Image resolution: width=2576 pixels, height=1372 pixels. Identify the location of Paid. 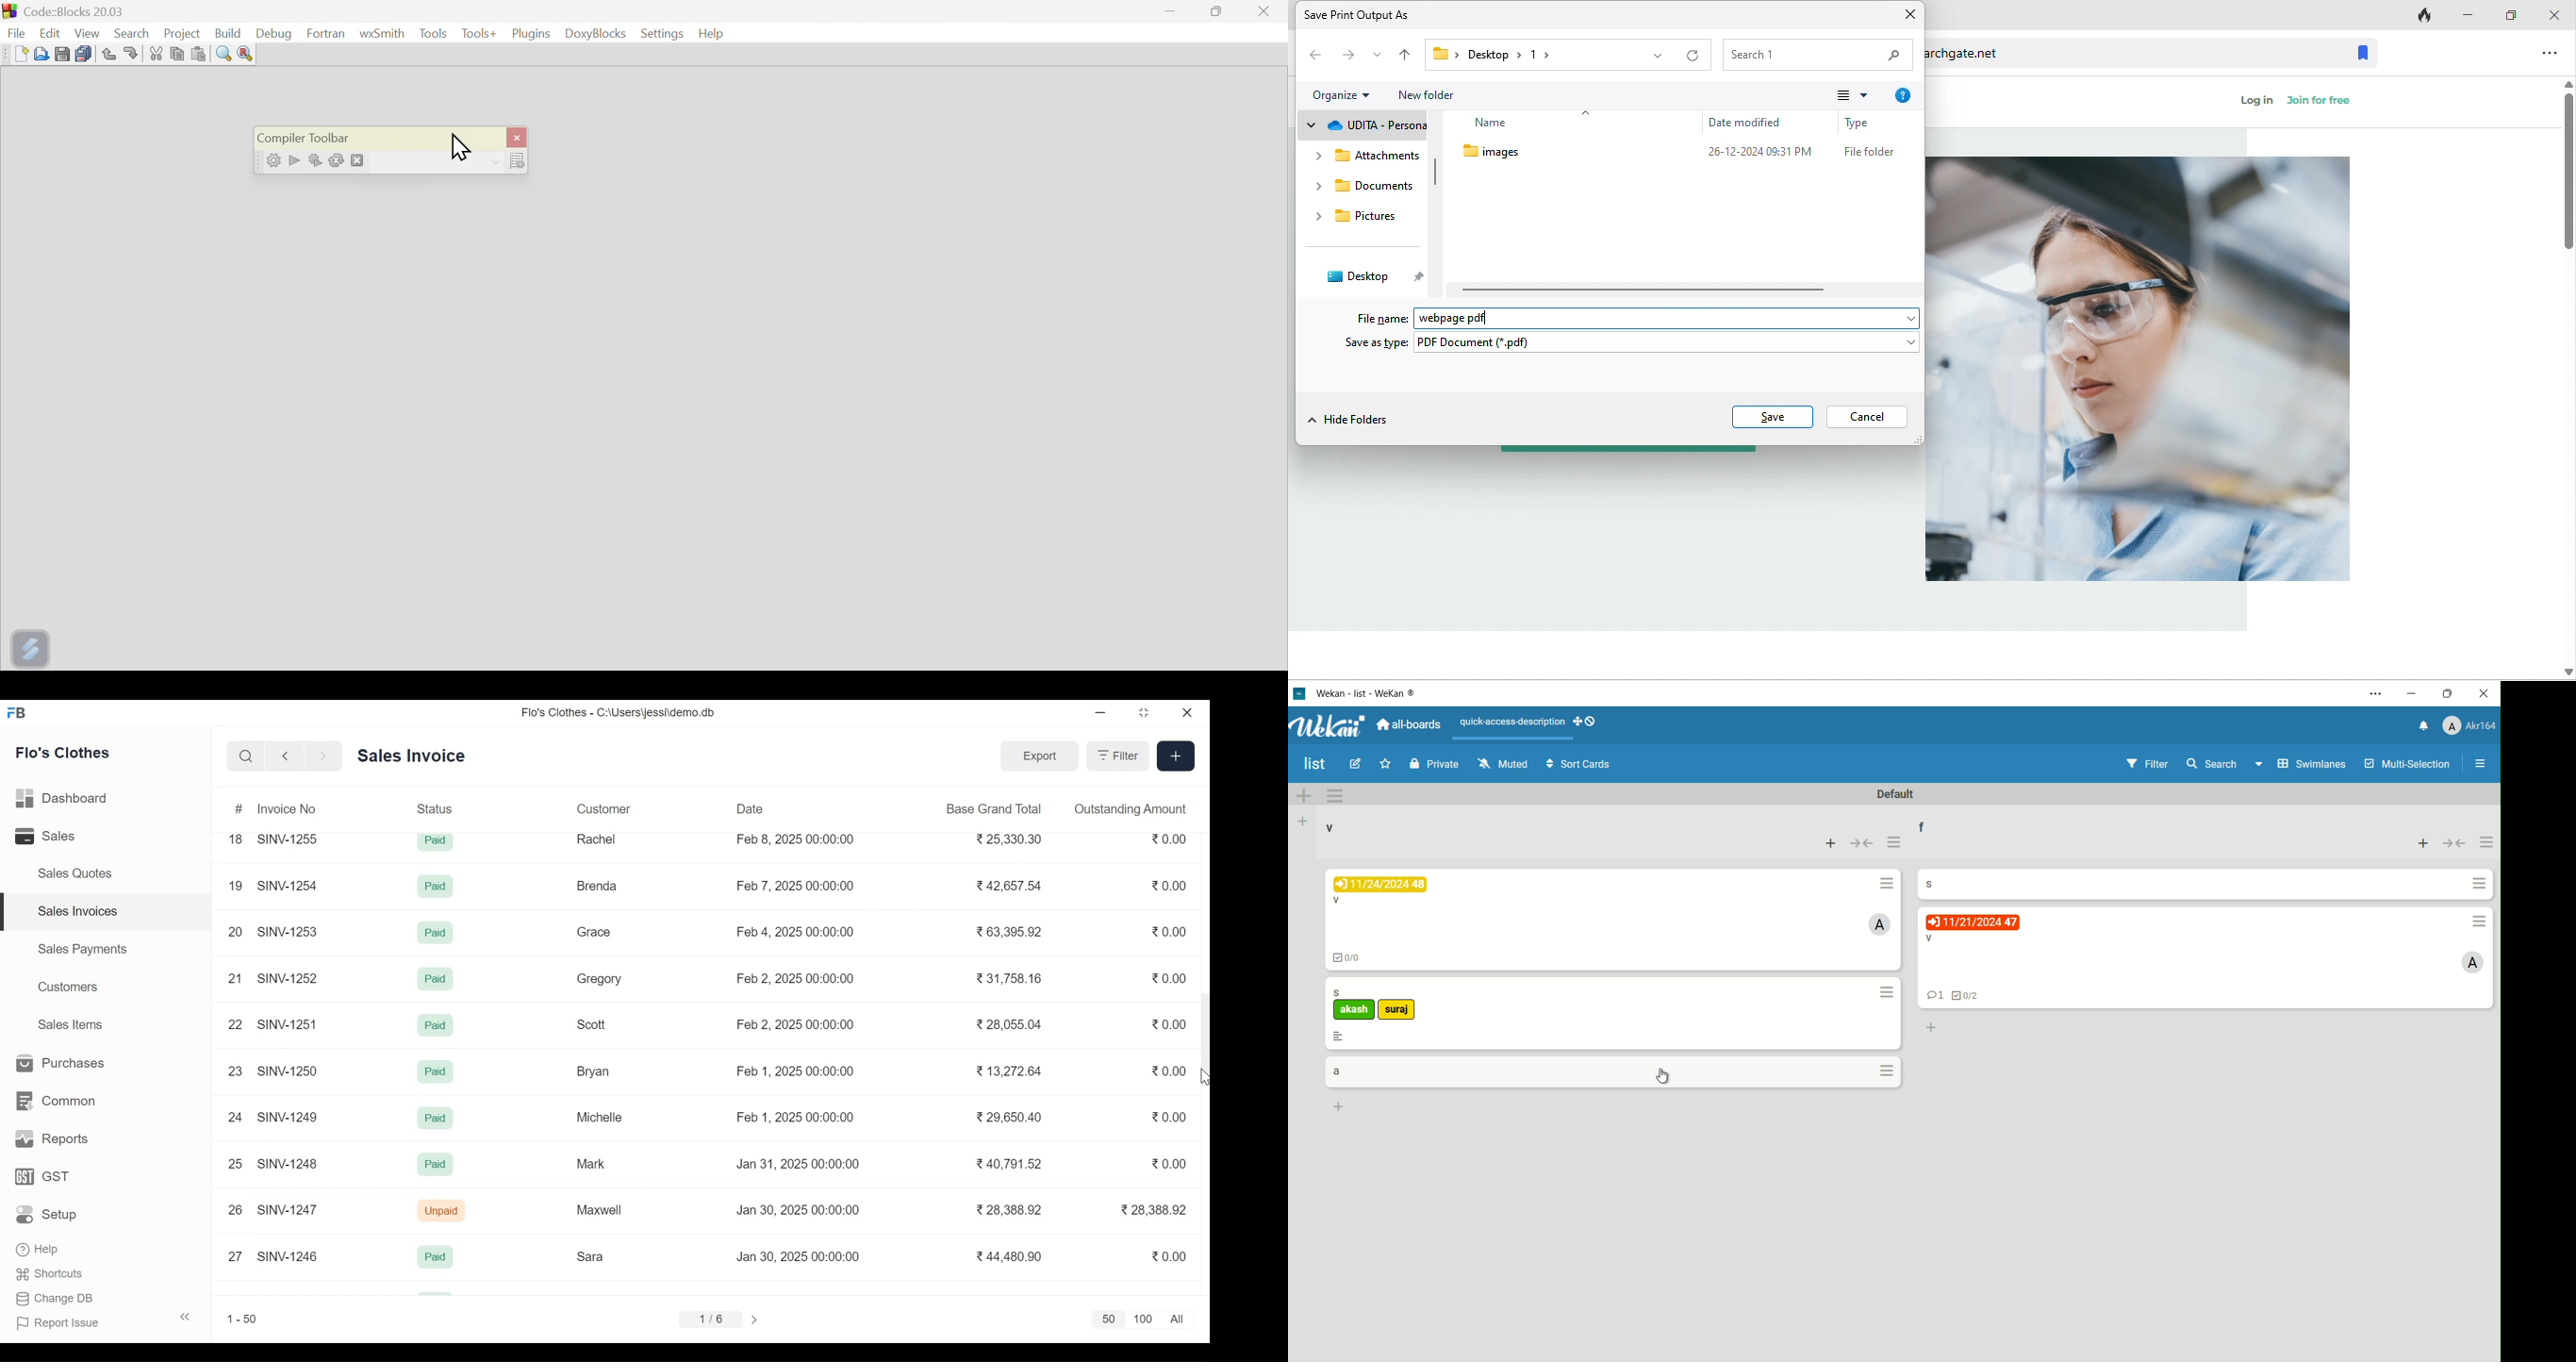
(436, 1026).